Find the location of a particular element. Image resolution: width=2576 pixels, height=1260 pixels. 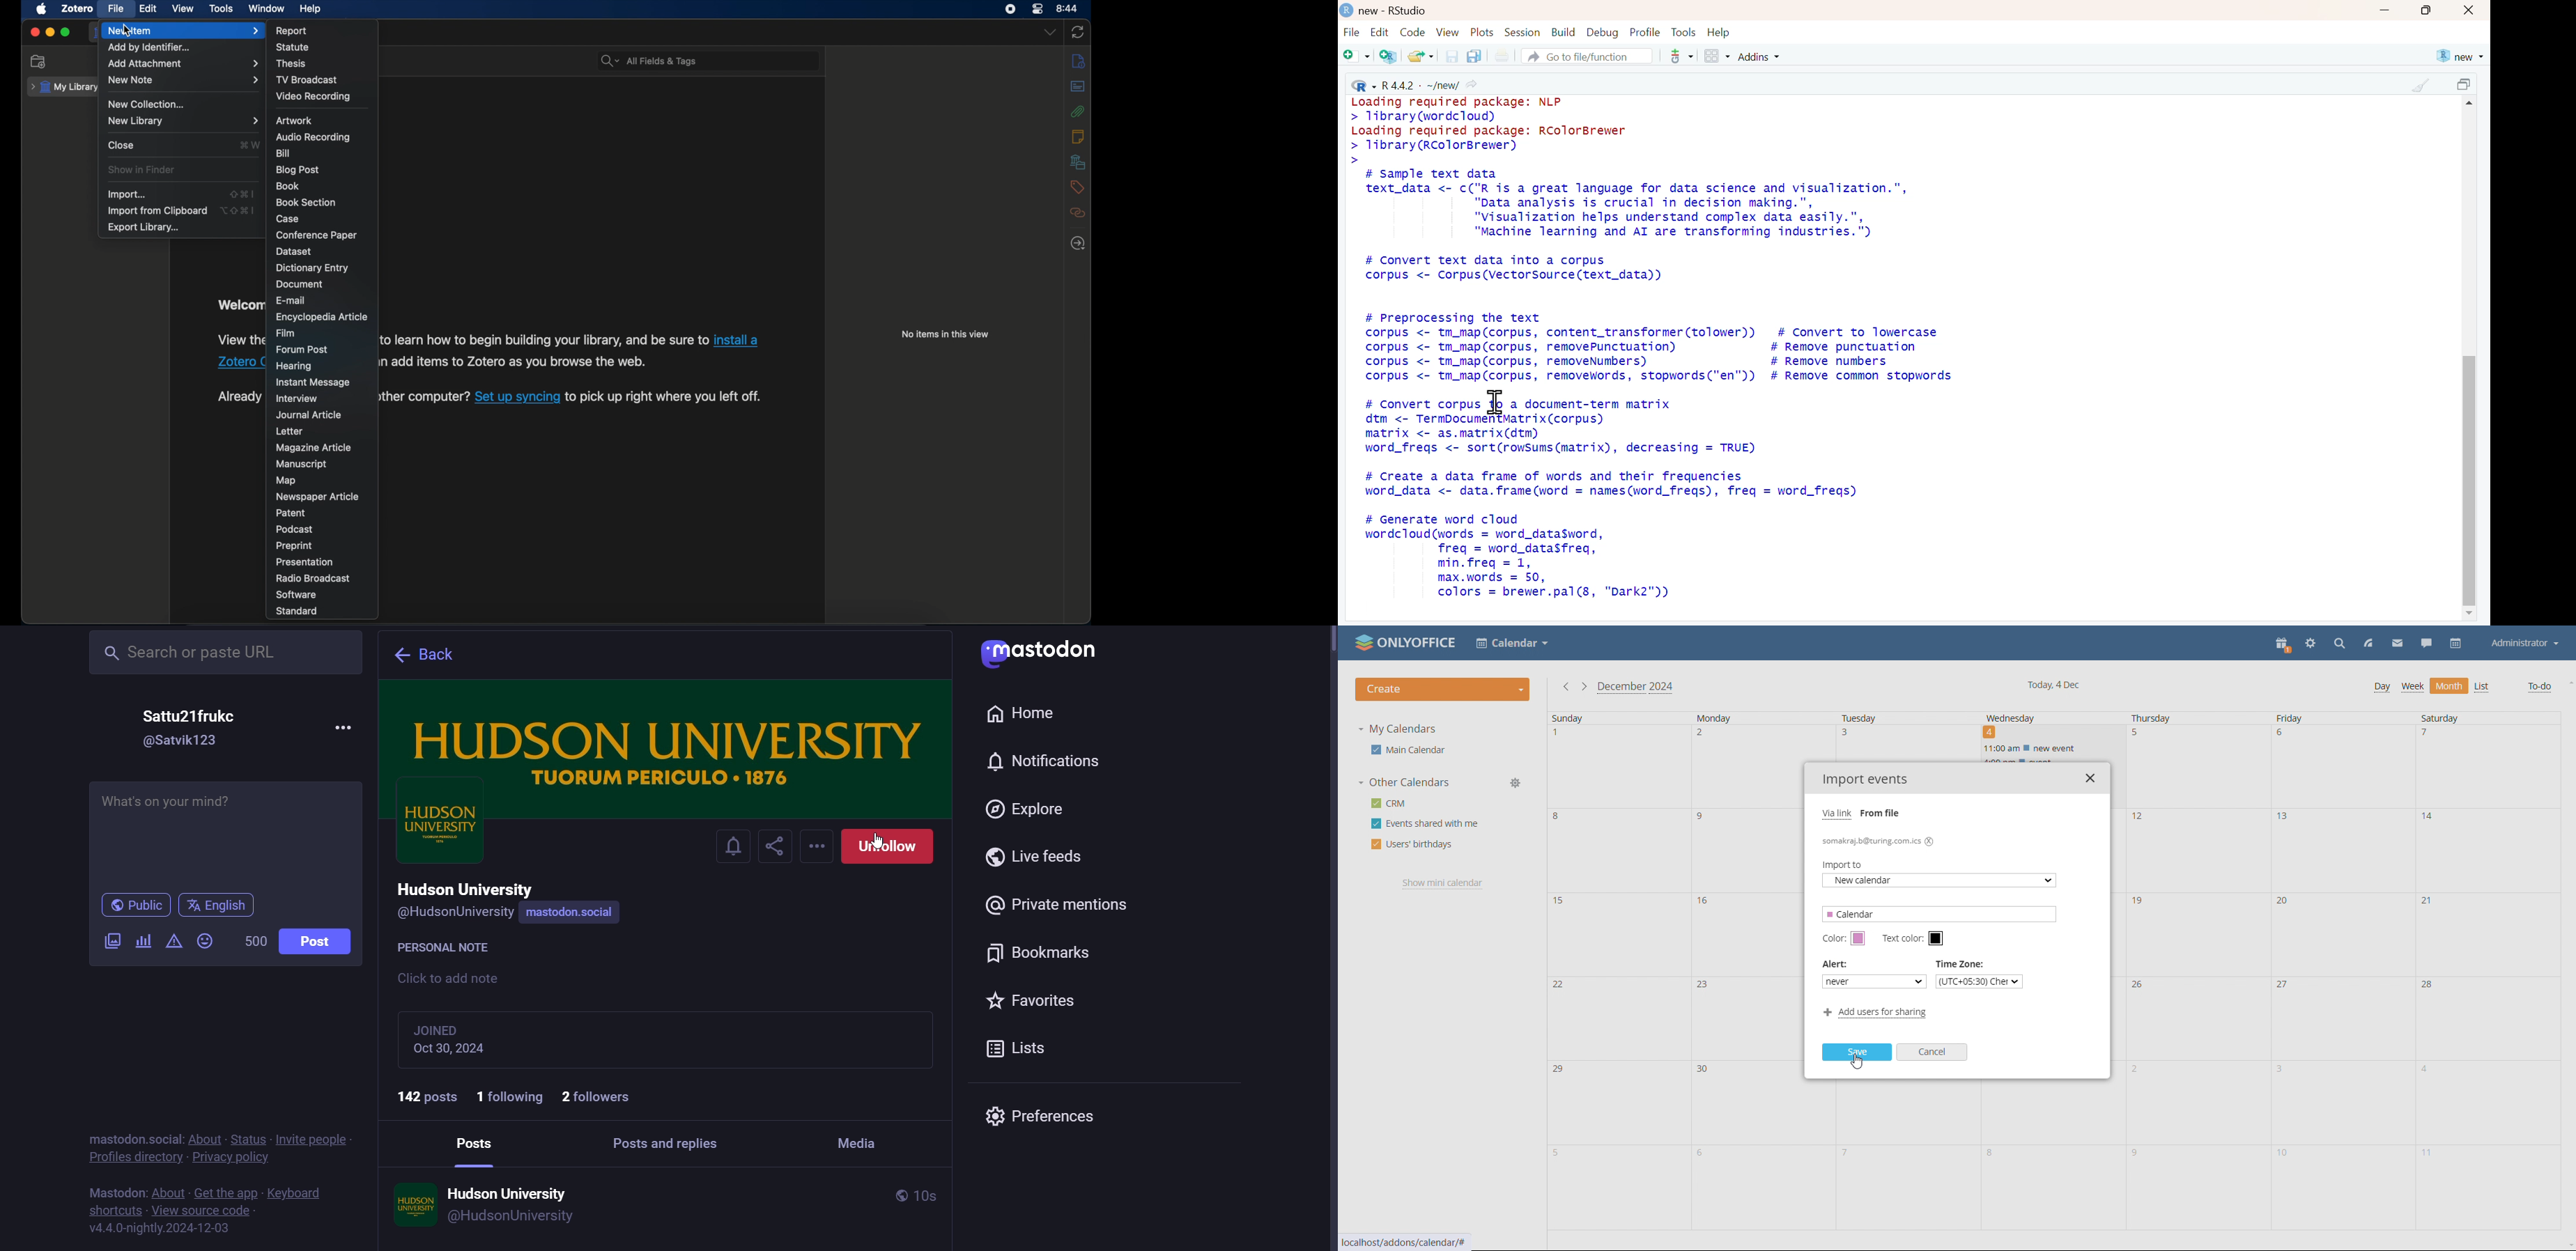

View is located at coordinates (1450, 32).